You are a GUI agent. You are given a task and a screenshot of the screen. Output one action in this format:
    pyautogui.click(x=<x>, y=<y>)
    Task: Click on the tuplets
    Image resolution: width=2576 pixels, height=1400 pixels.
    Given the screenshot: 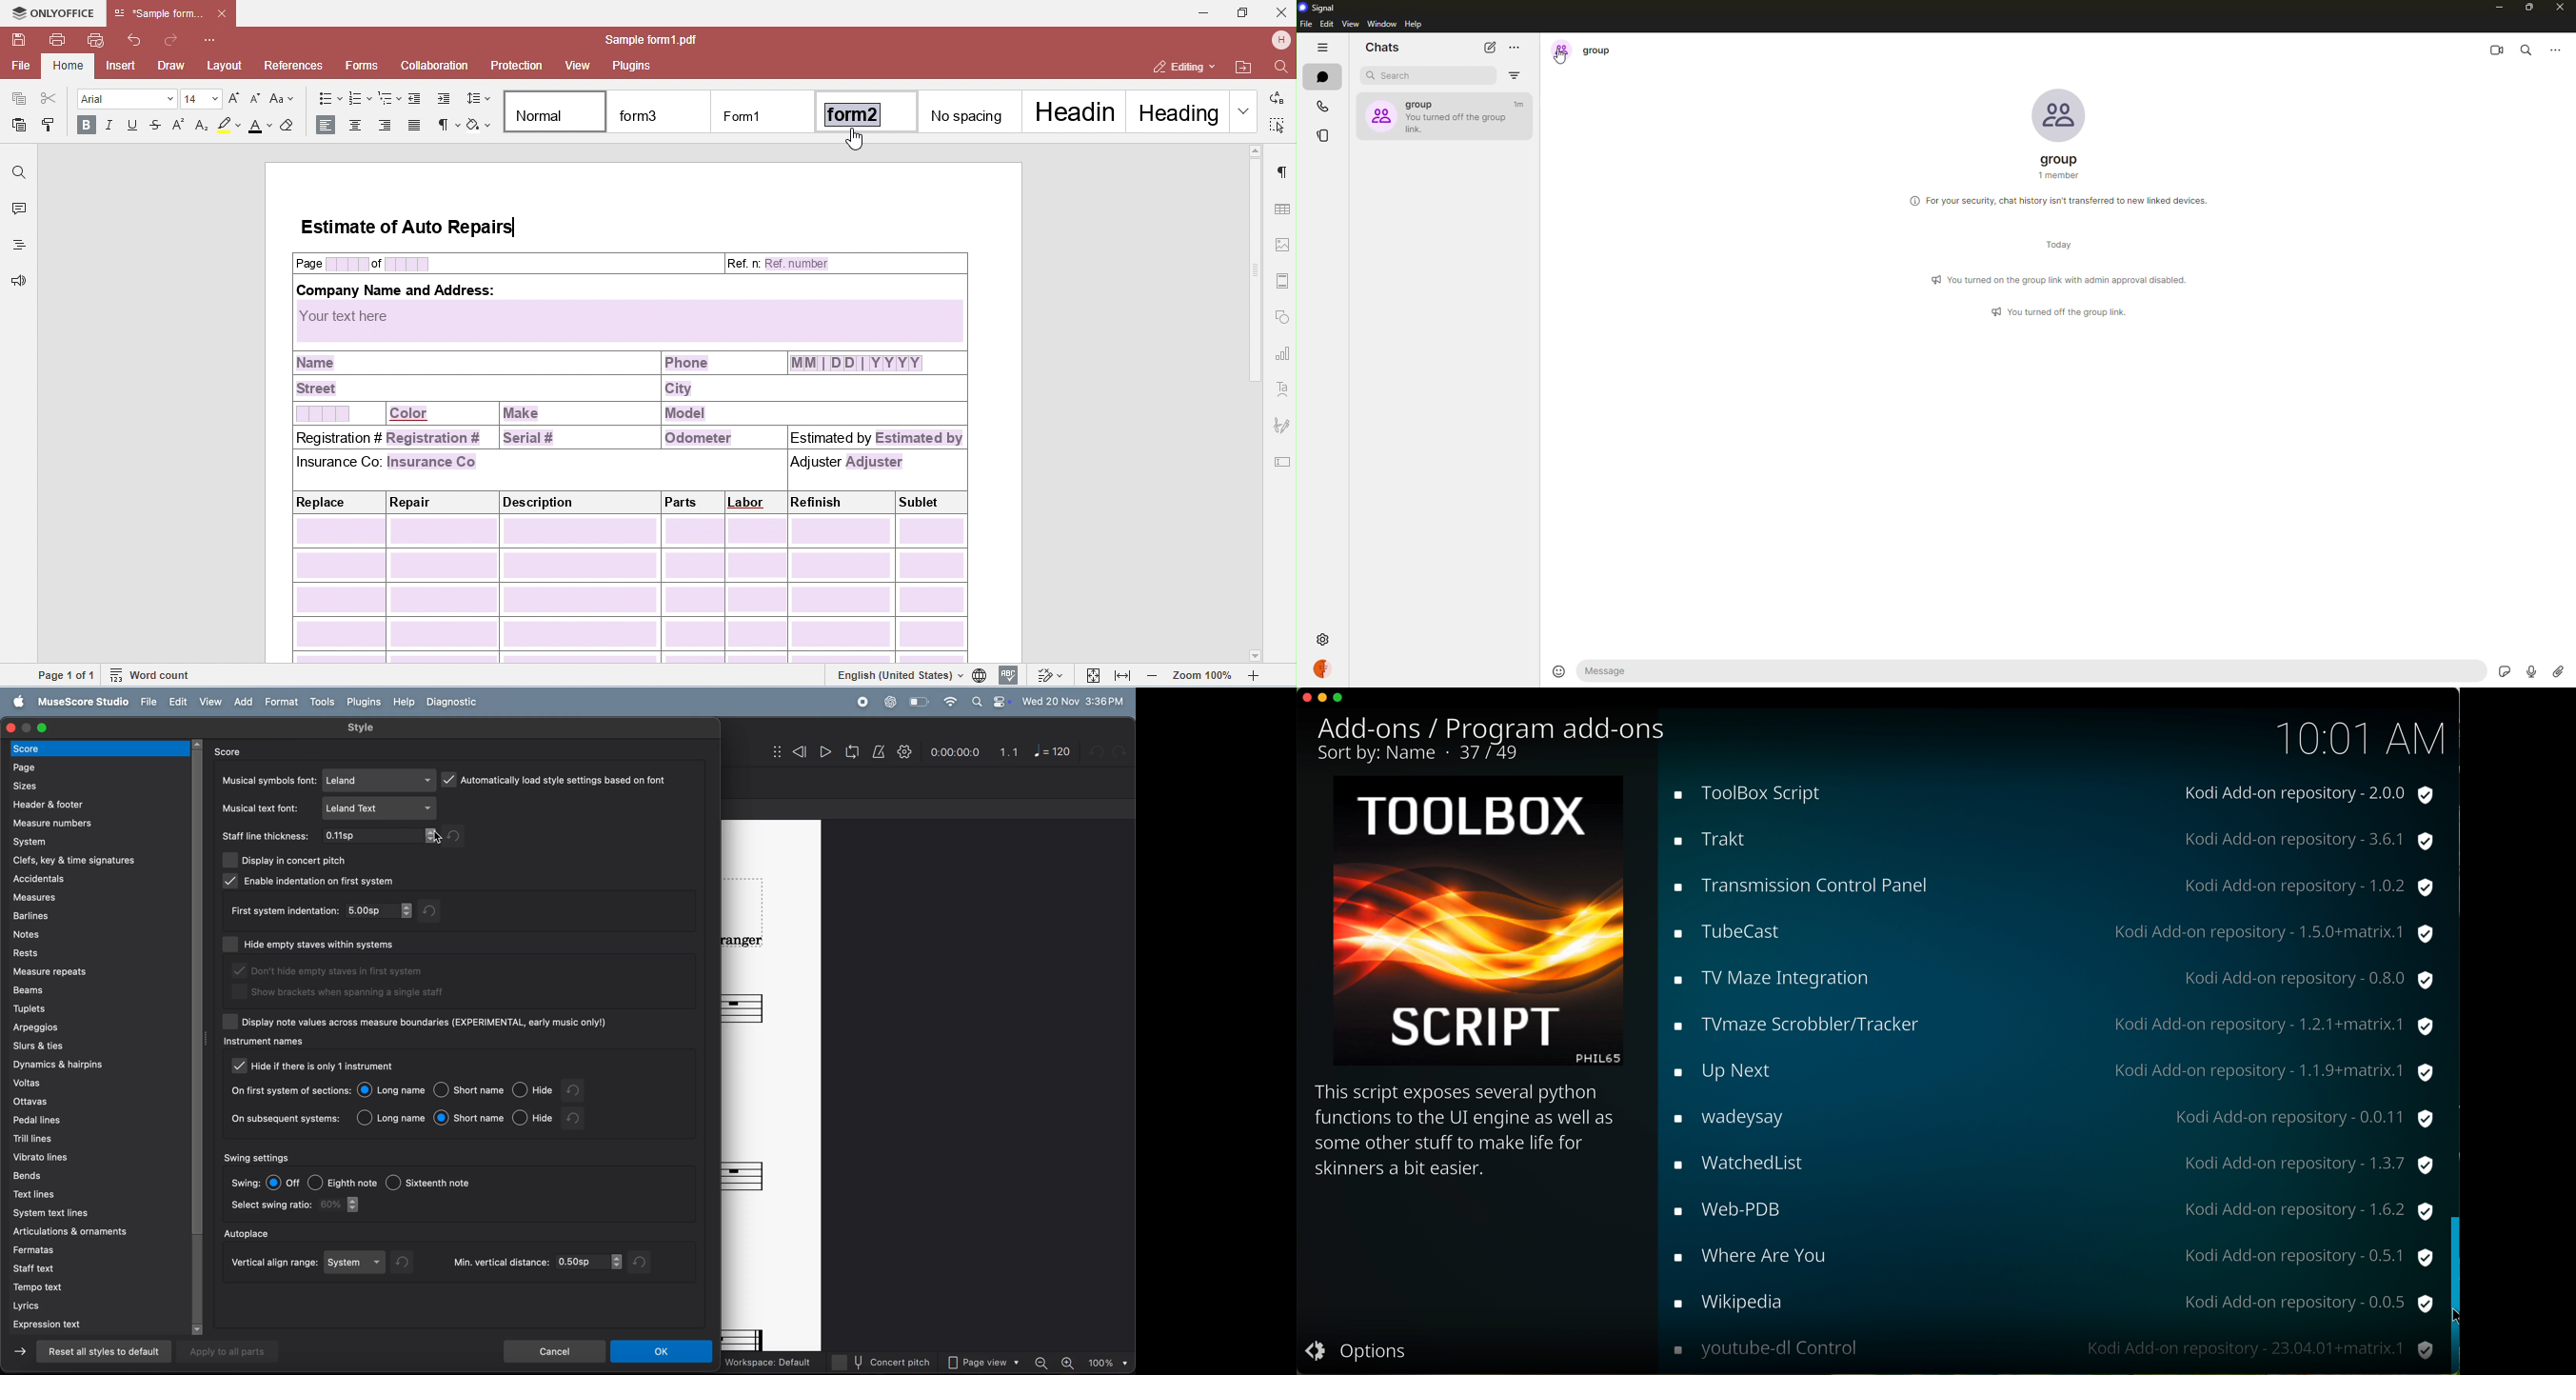 What is the action you would take?
    pyautogui.click(x=93, y=1008)
    